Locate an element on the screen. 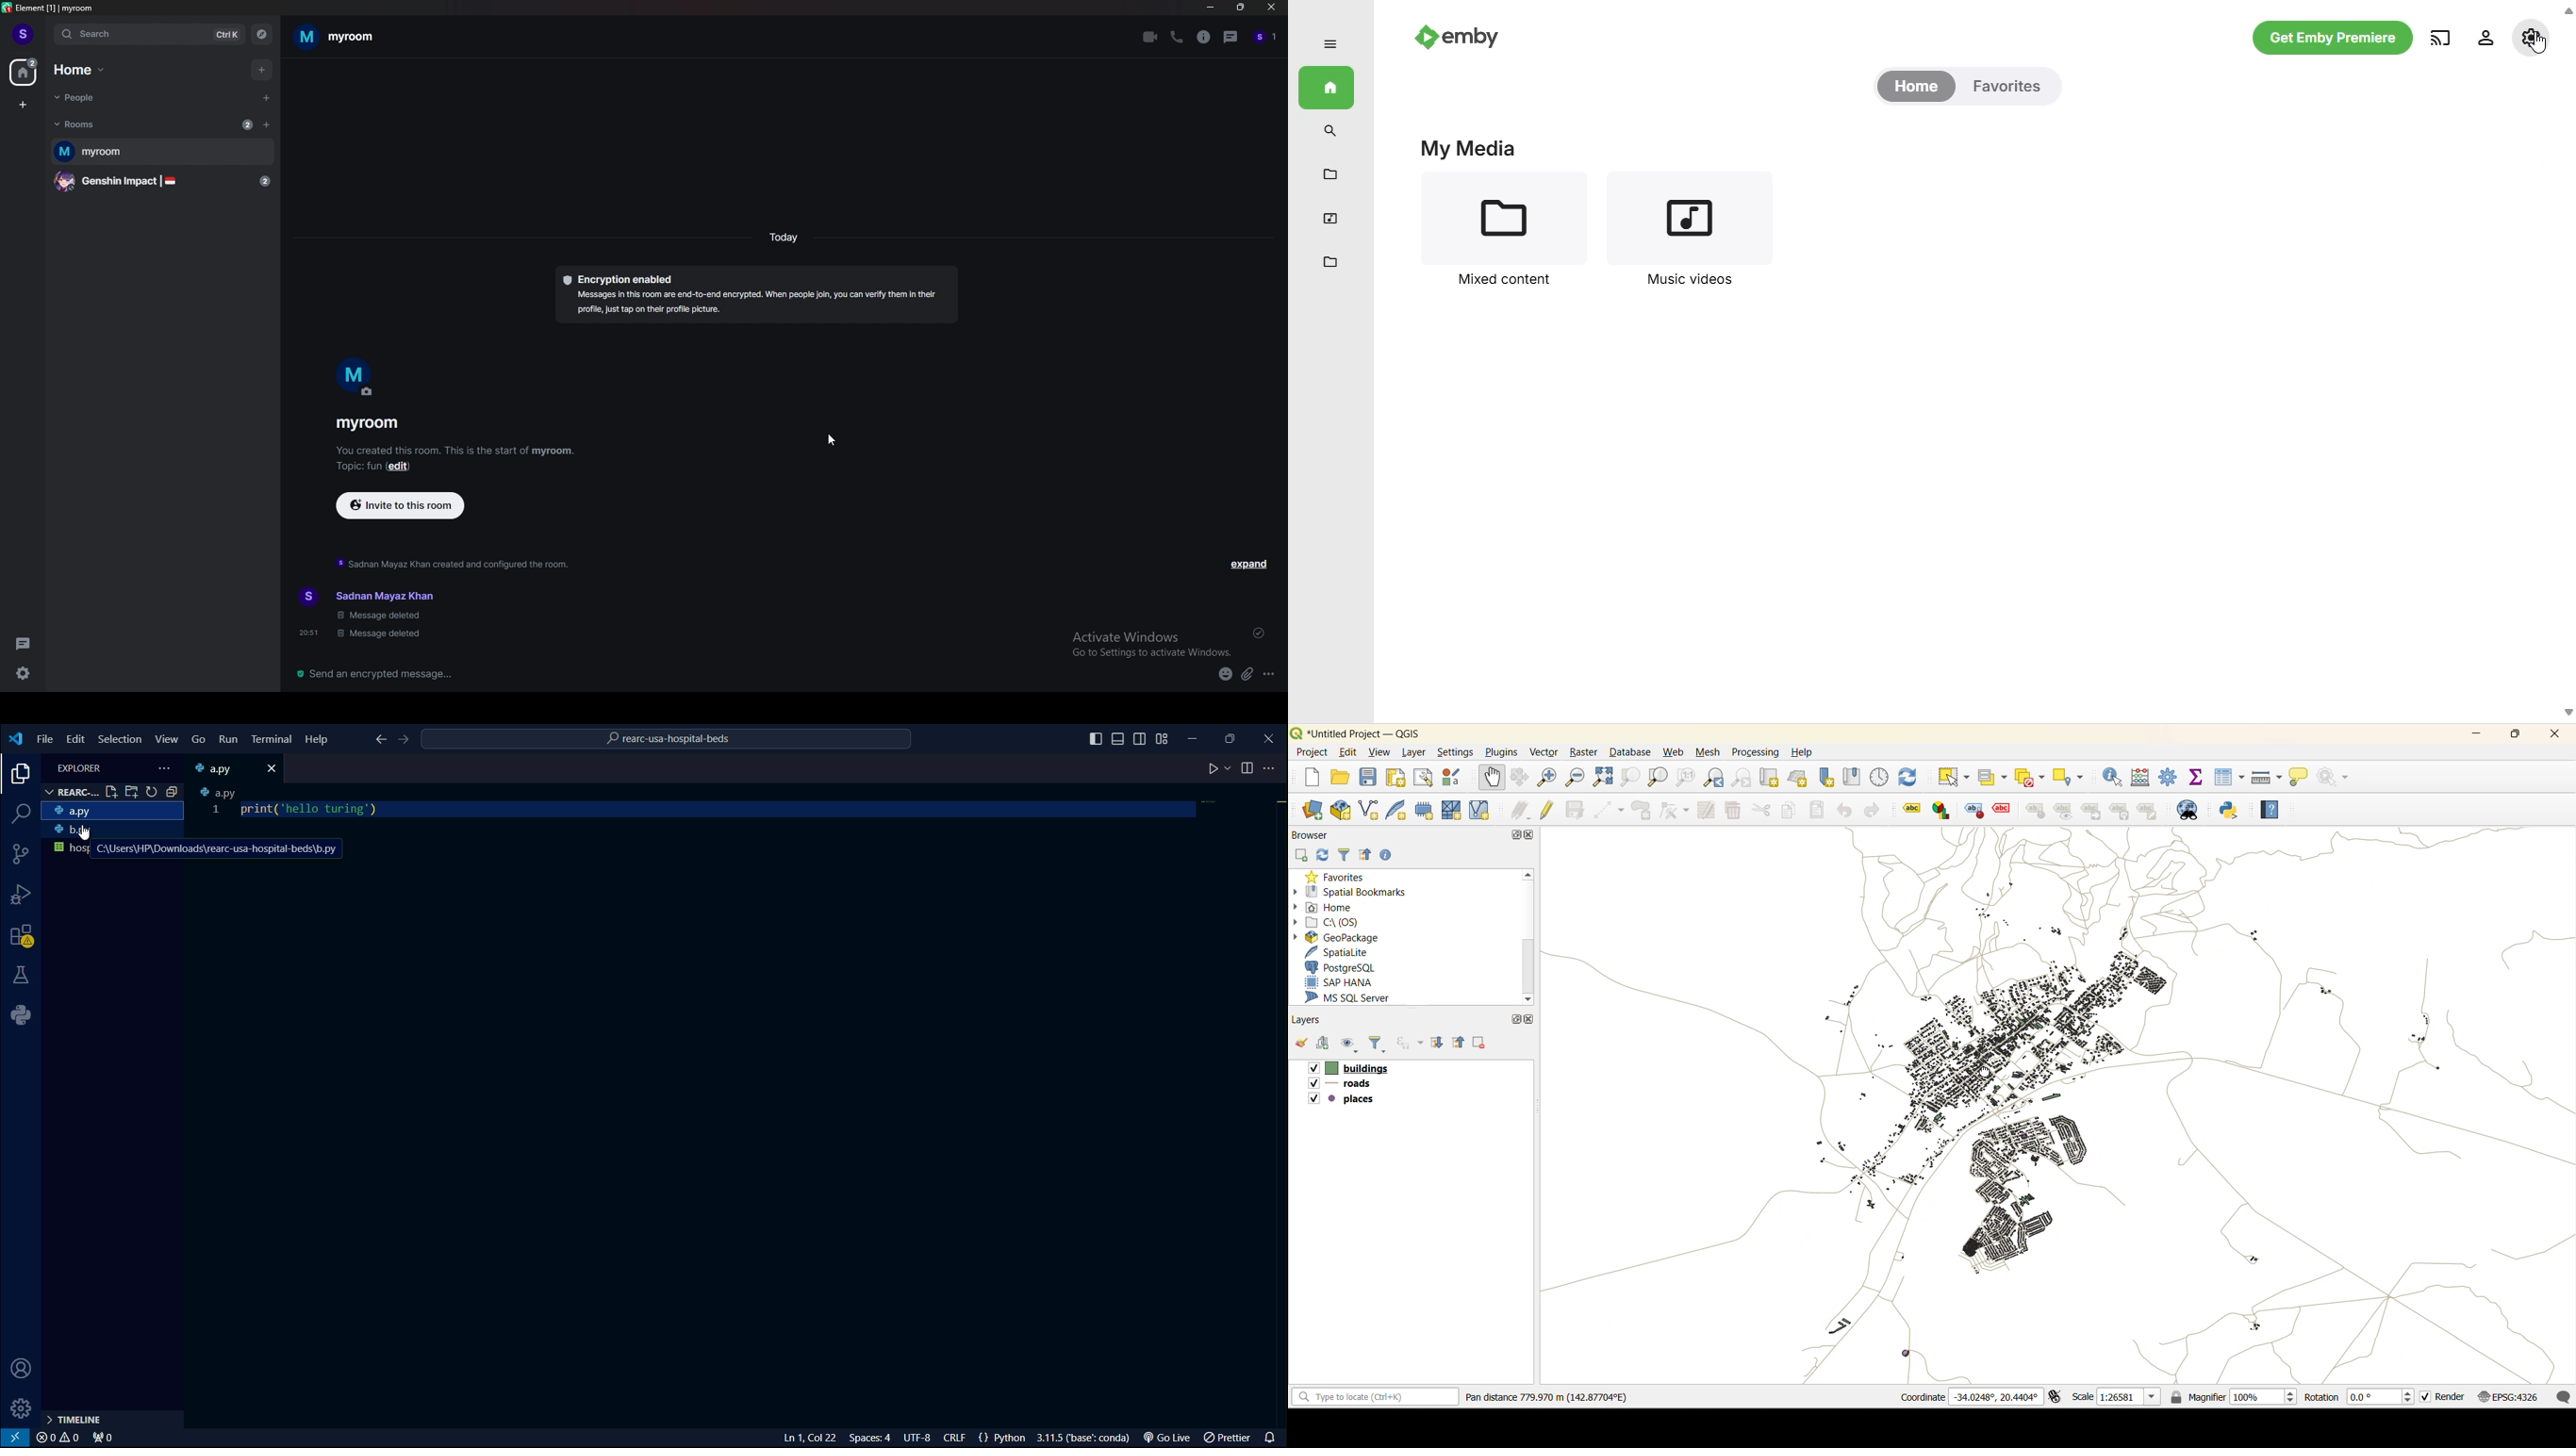  maximize is located at coordinates (1513, 836).